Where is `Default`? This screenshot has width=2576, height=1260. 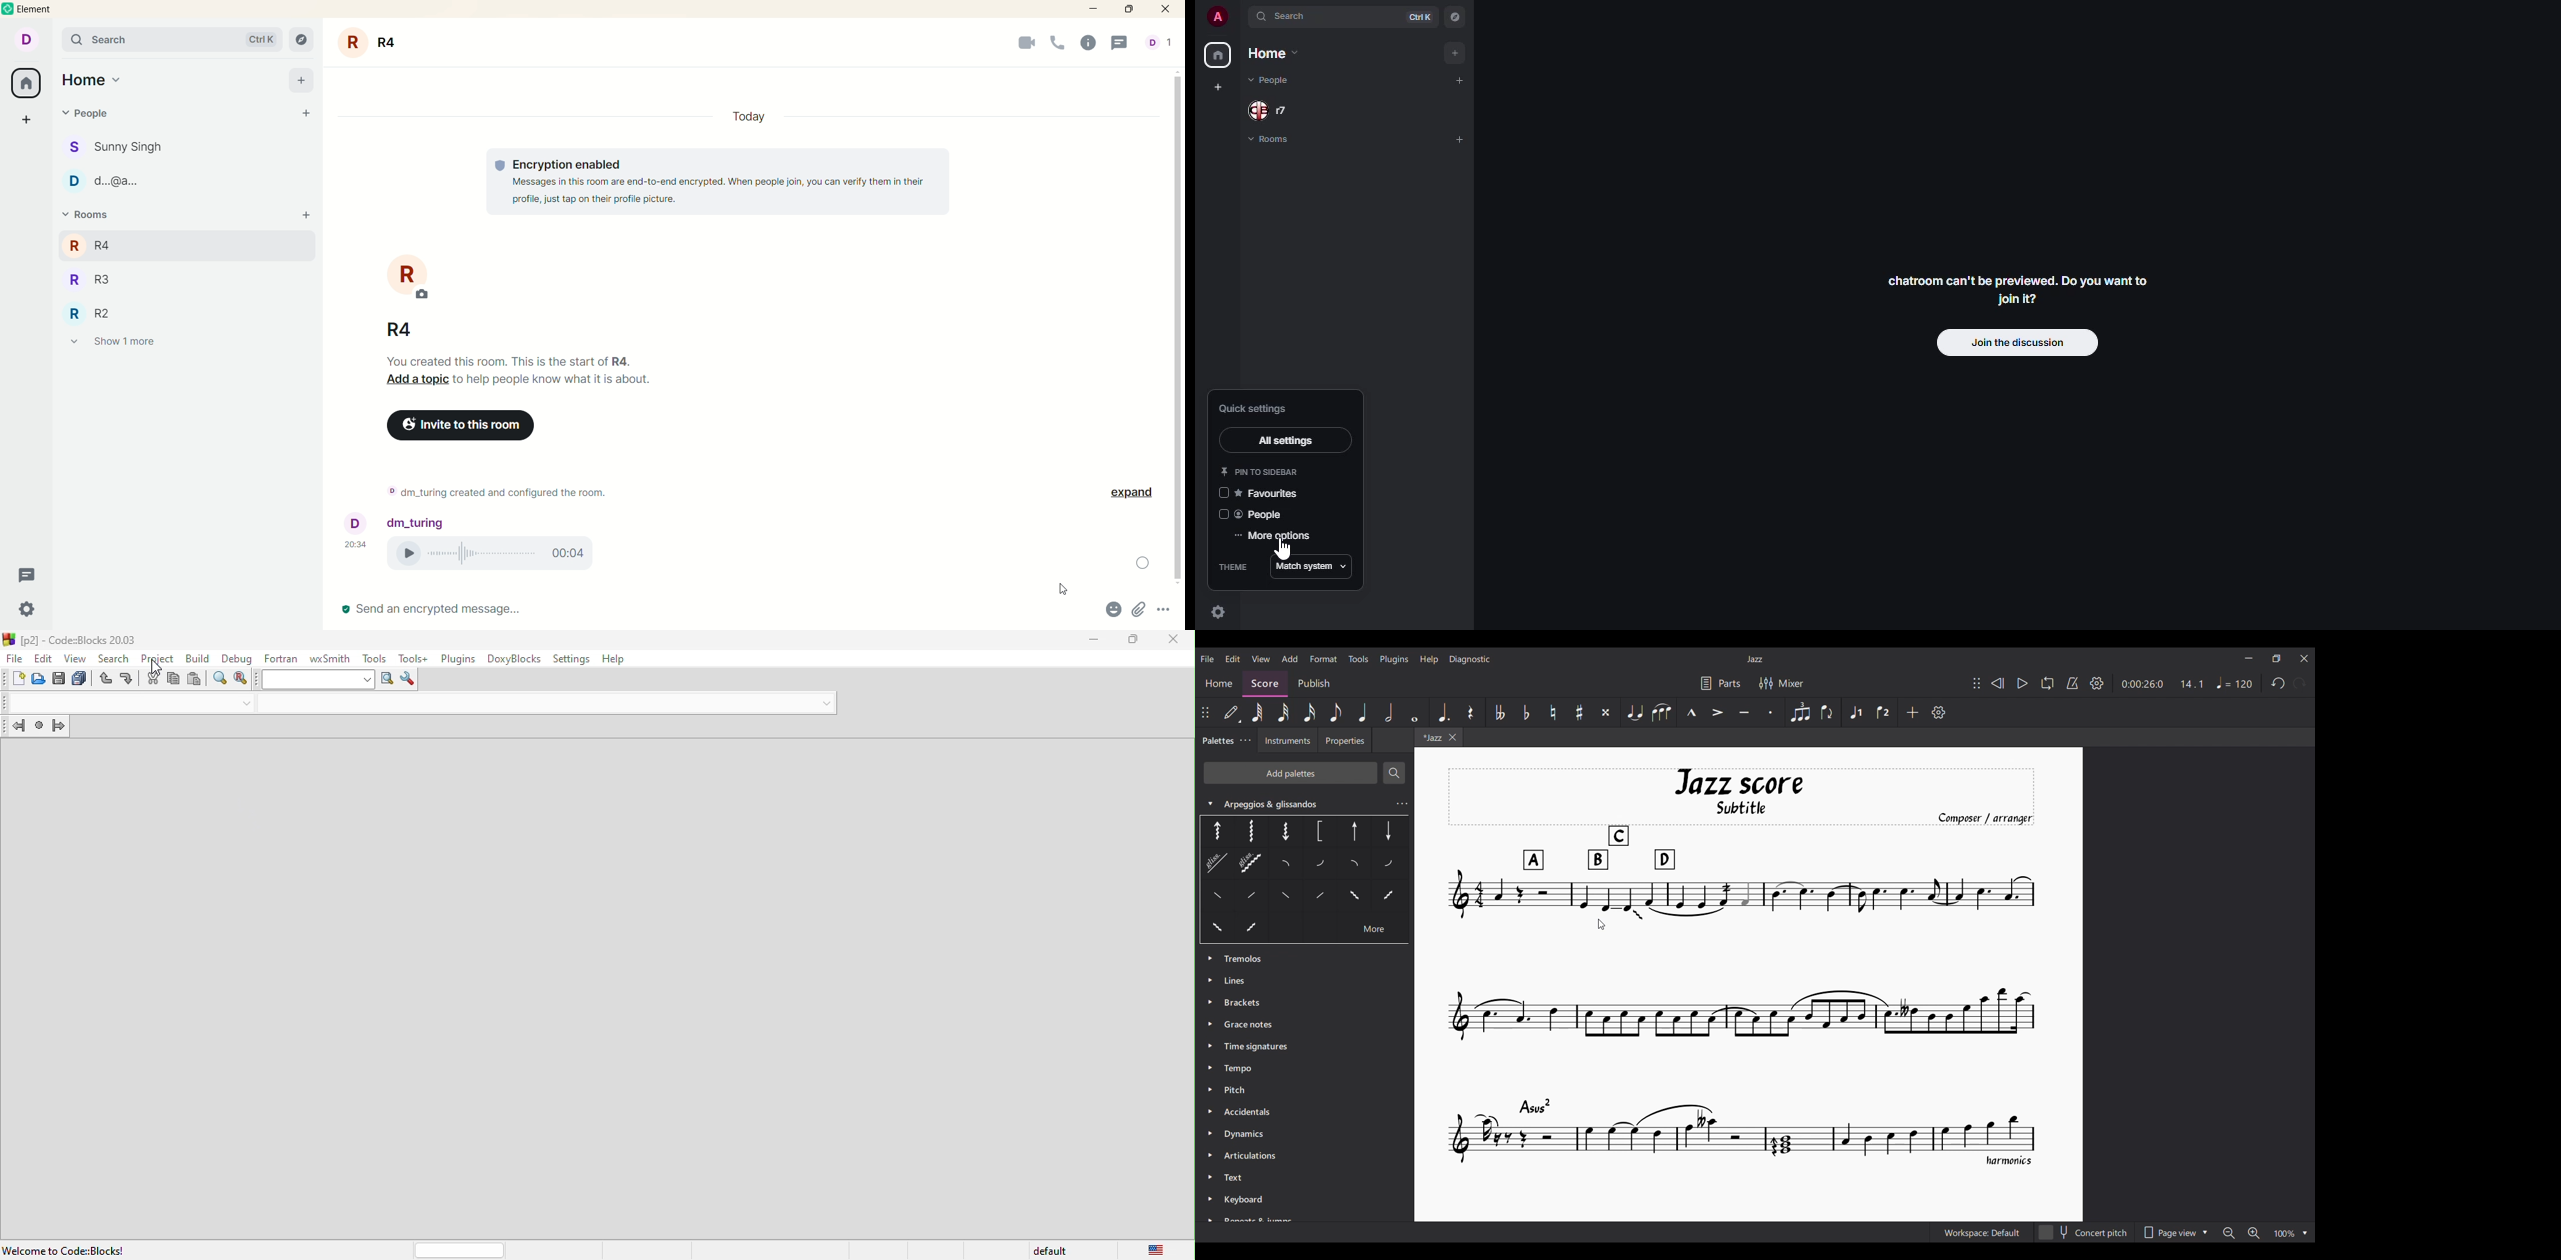 Default is located at coordinates (1232, 712).